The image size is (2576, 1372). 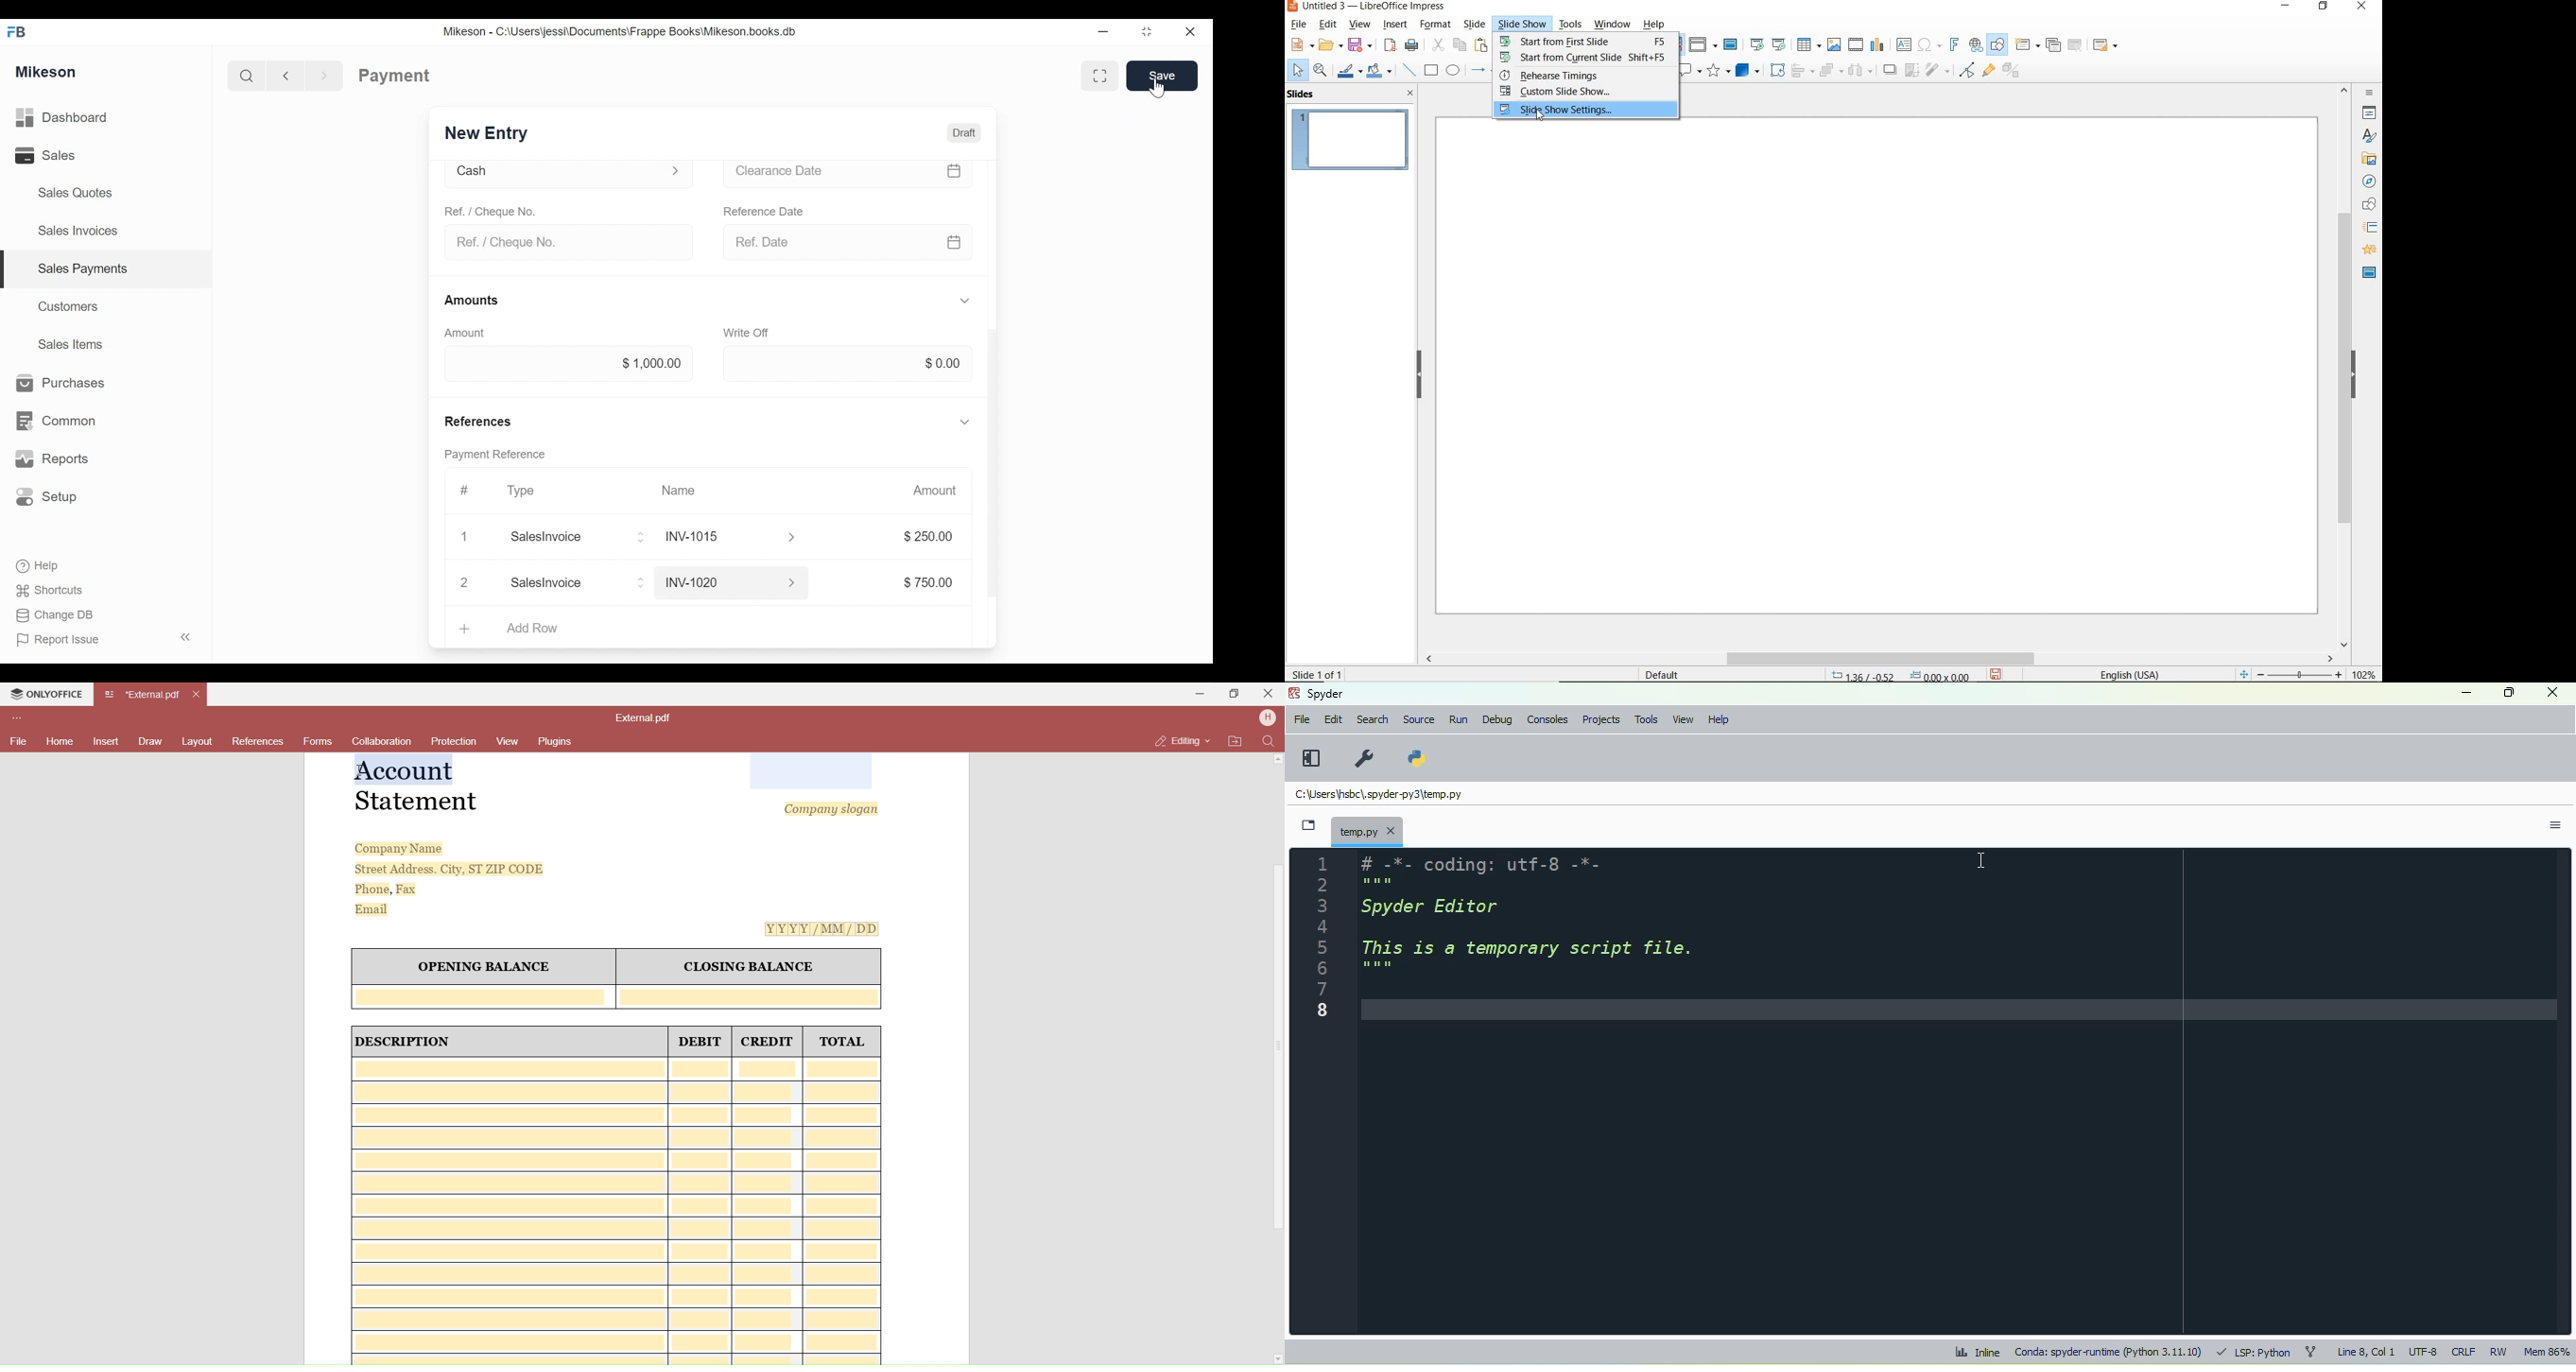 What do you see at coordinates (143, 695) in the screenshot?
I see `Current open tab` at bounding box center [143, 695].